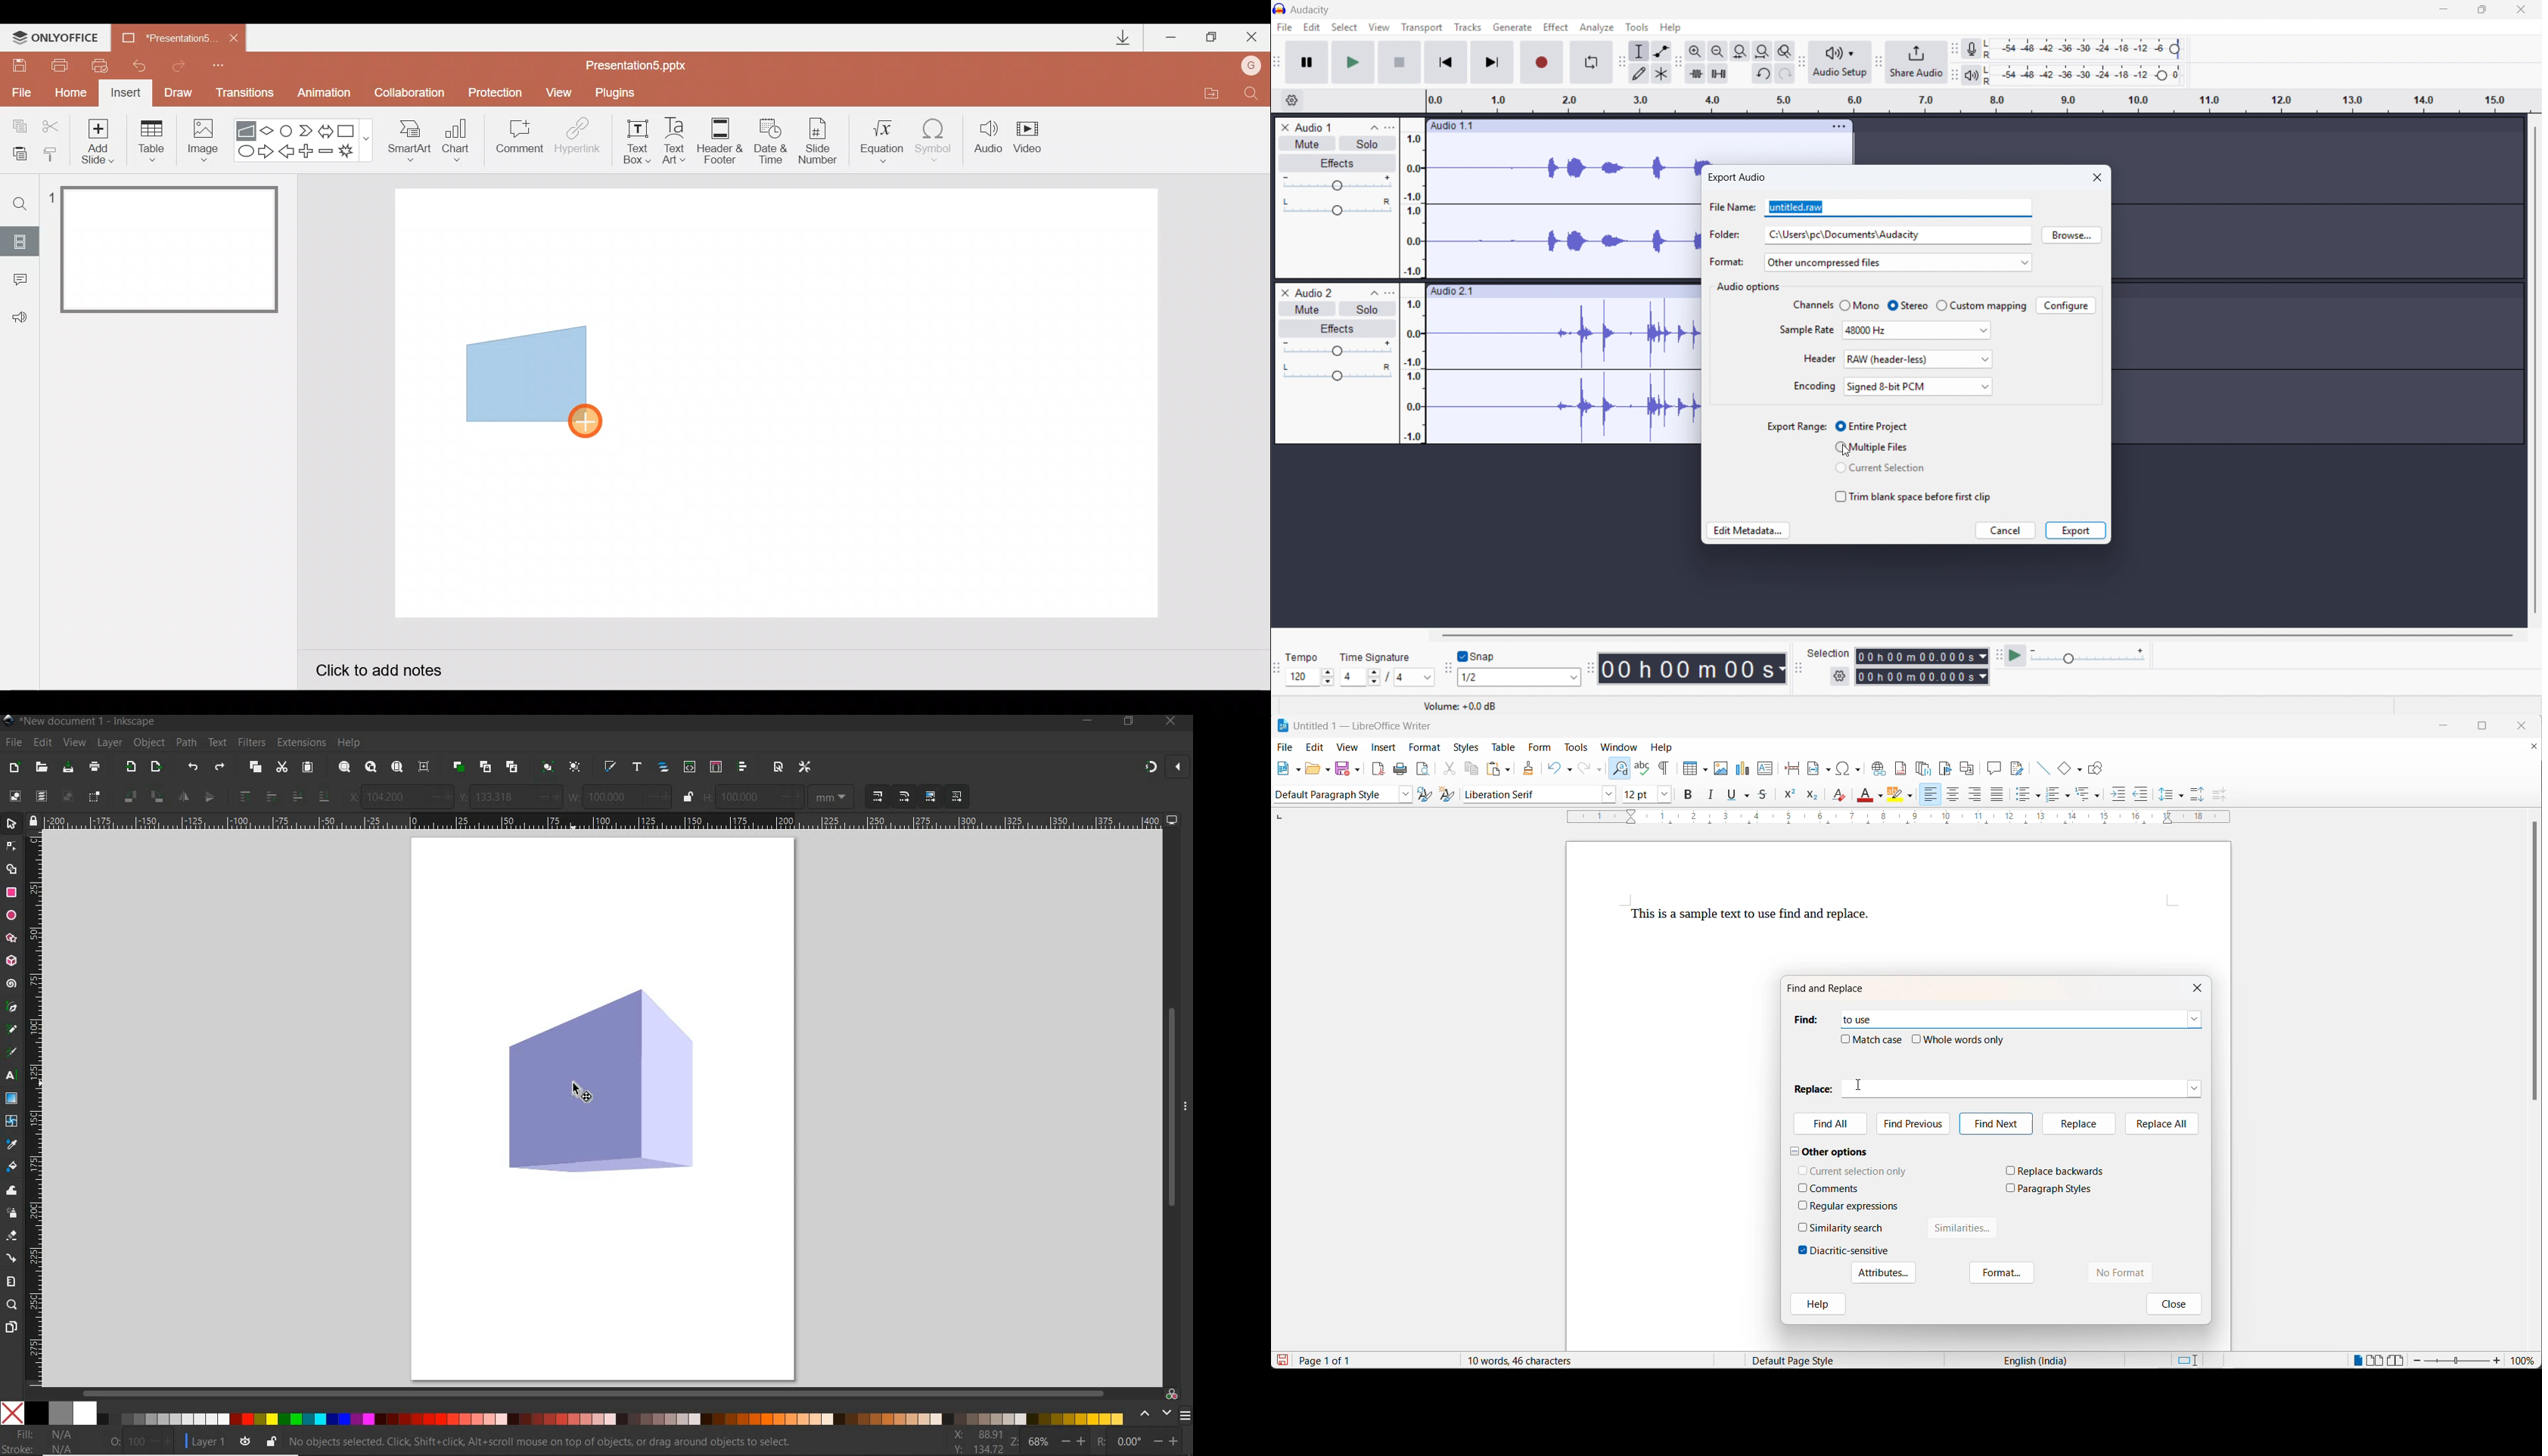 This screenshot has height=1456, width=2548. What do you see at coordinates (1252, 67) in the screenshot?
I see `Account name` at bounding box center [1252, 67].